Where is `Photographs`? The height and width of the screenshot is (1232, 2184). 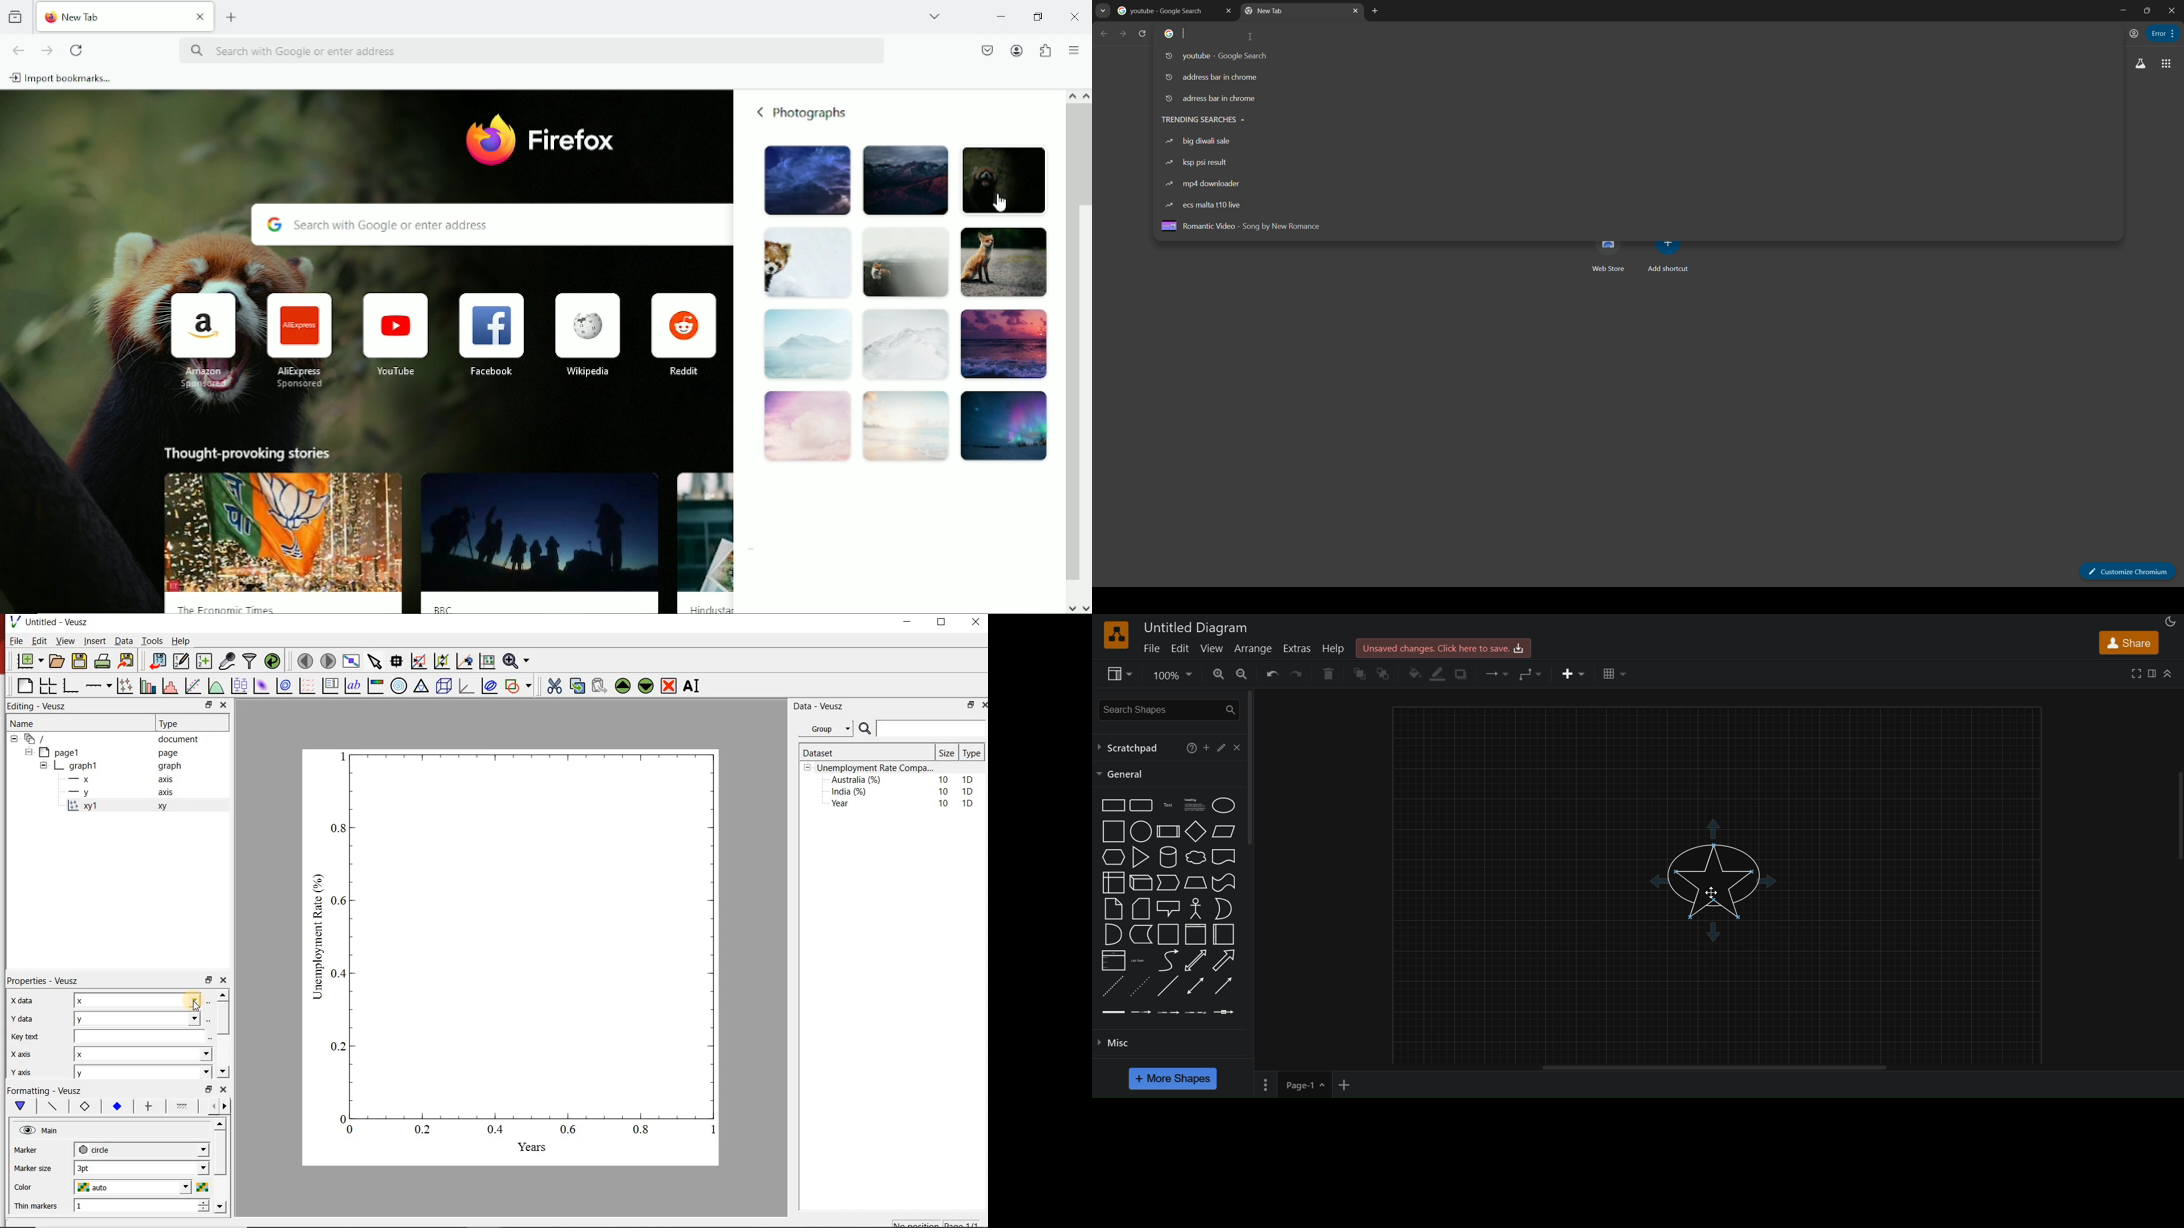 Photographs is located at coordinates (813, 113).